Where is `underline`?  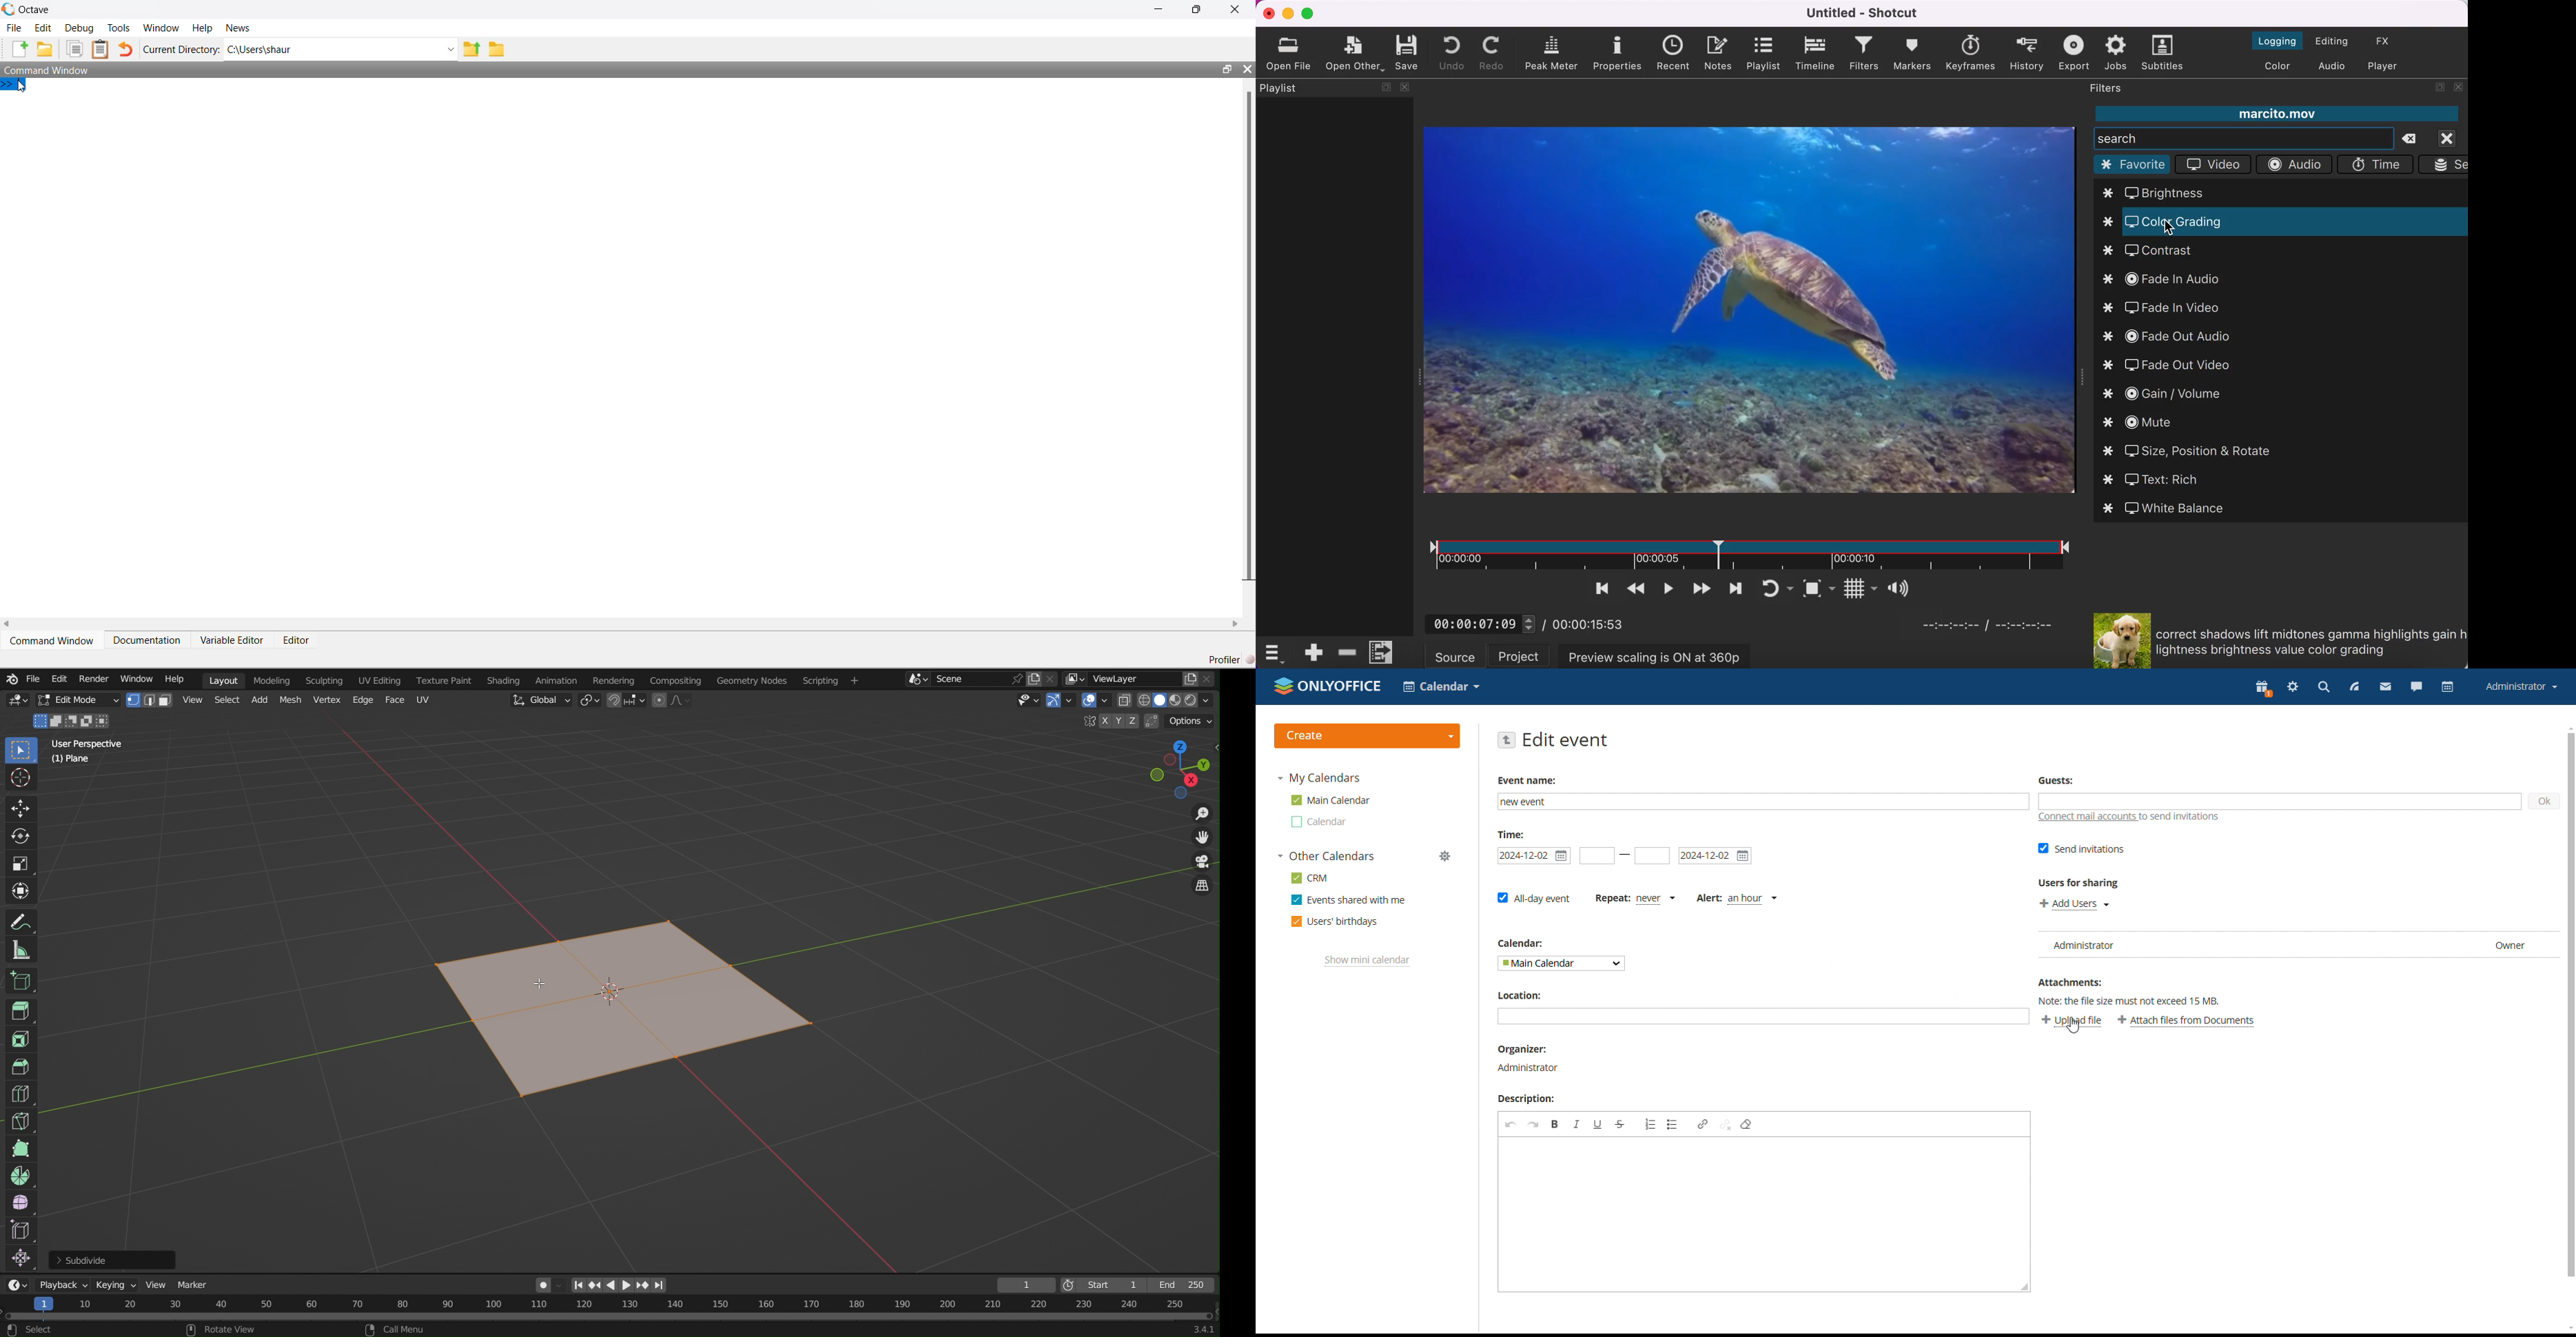 underline is located at coordinates (1598, 1124).